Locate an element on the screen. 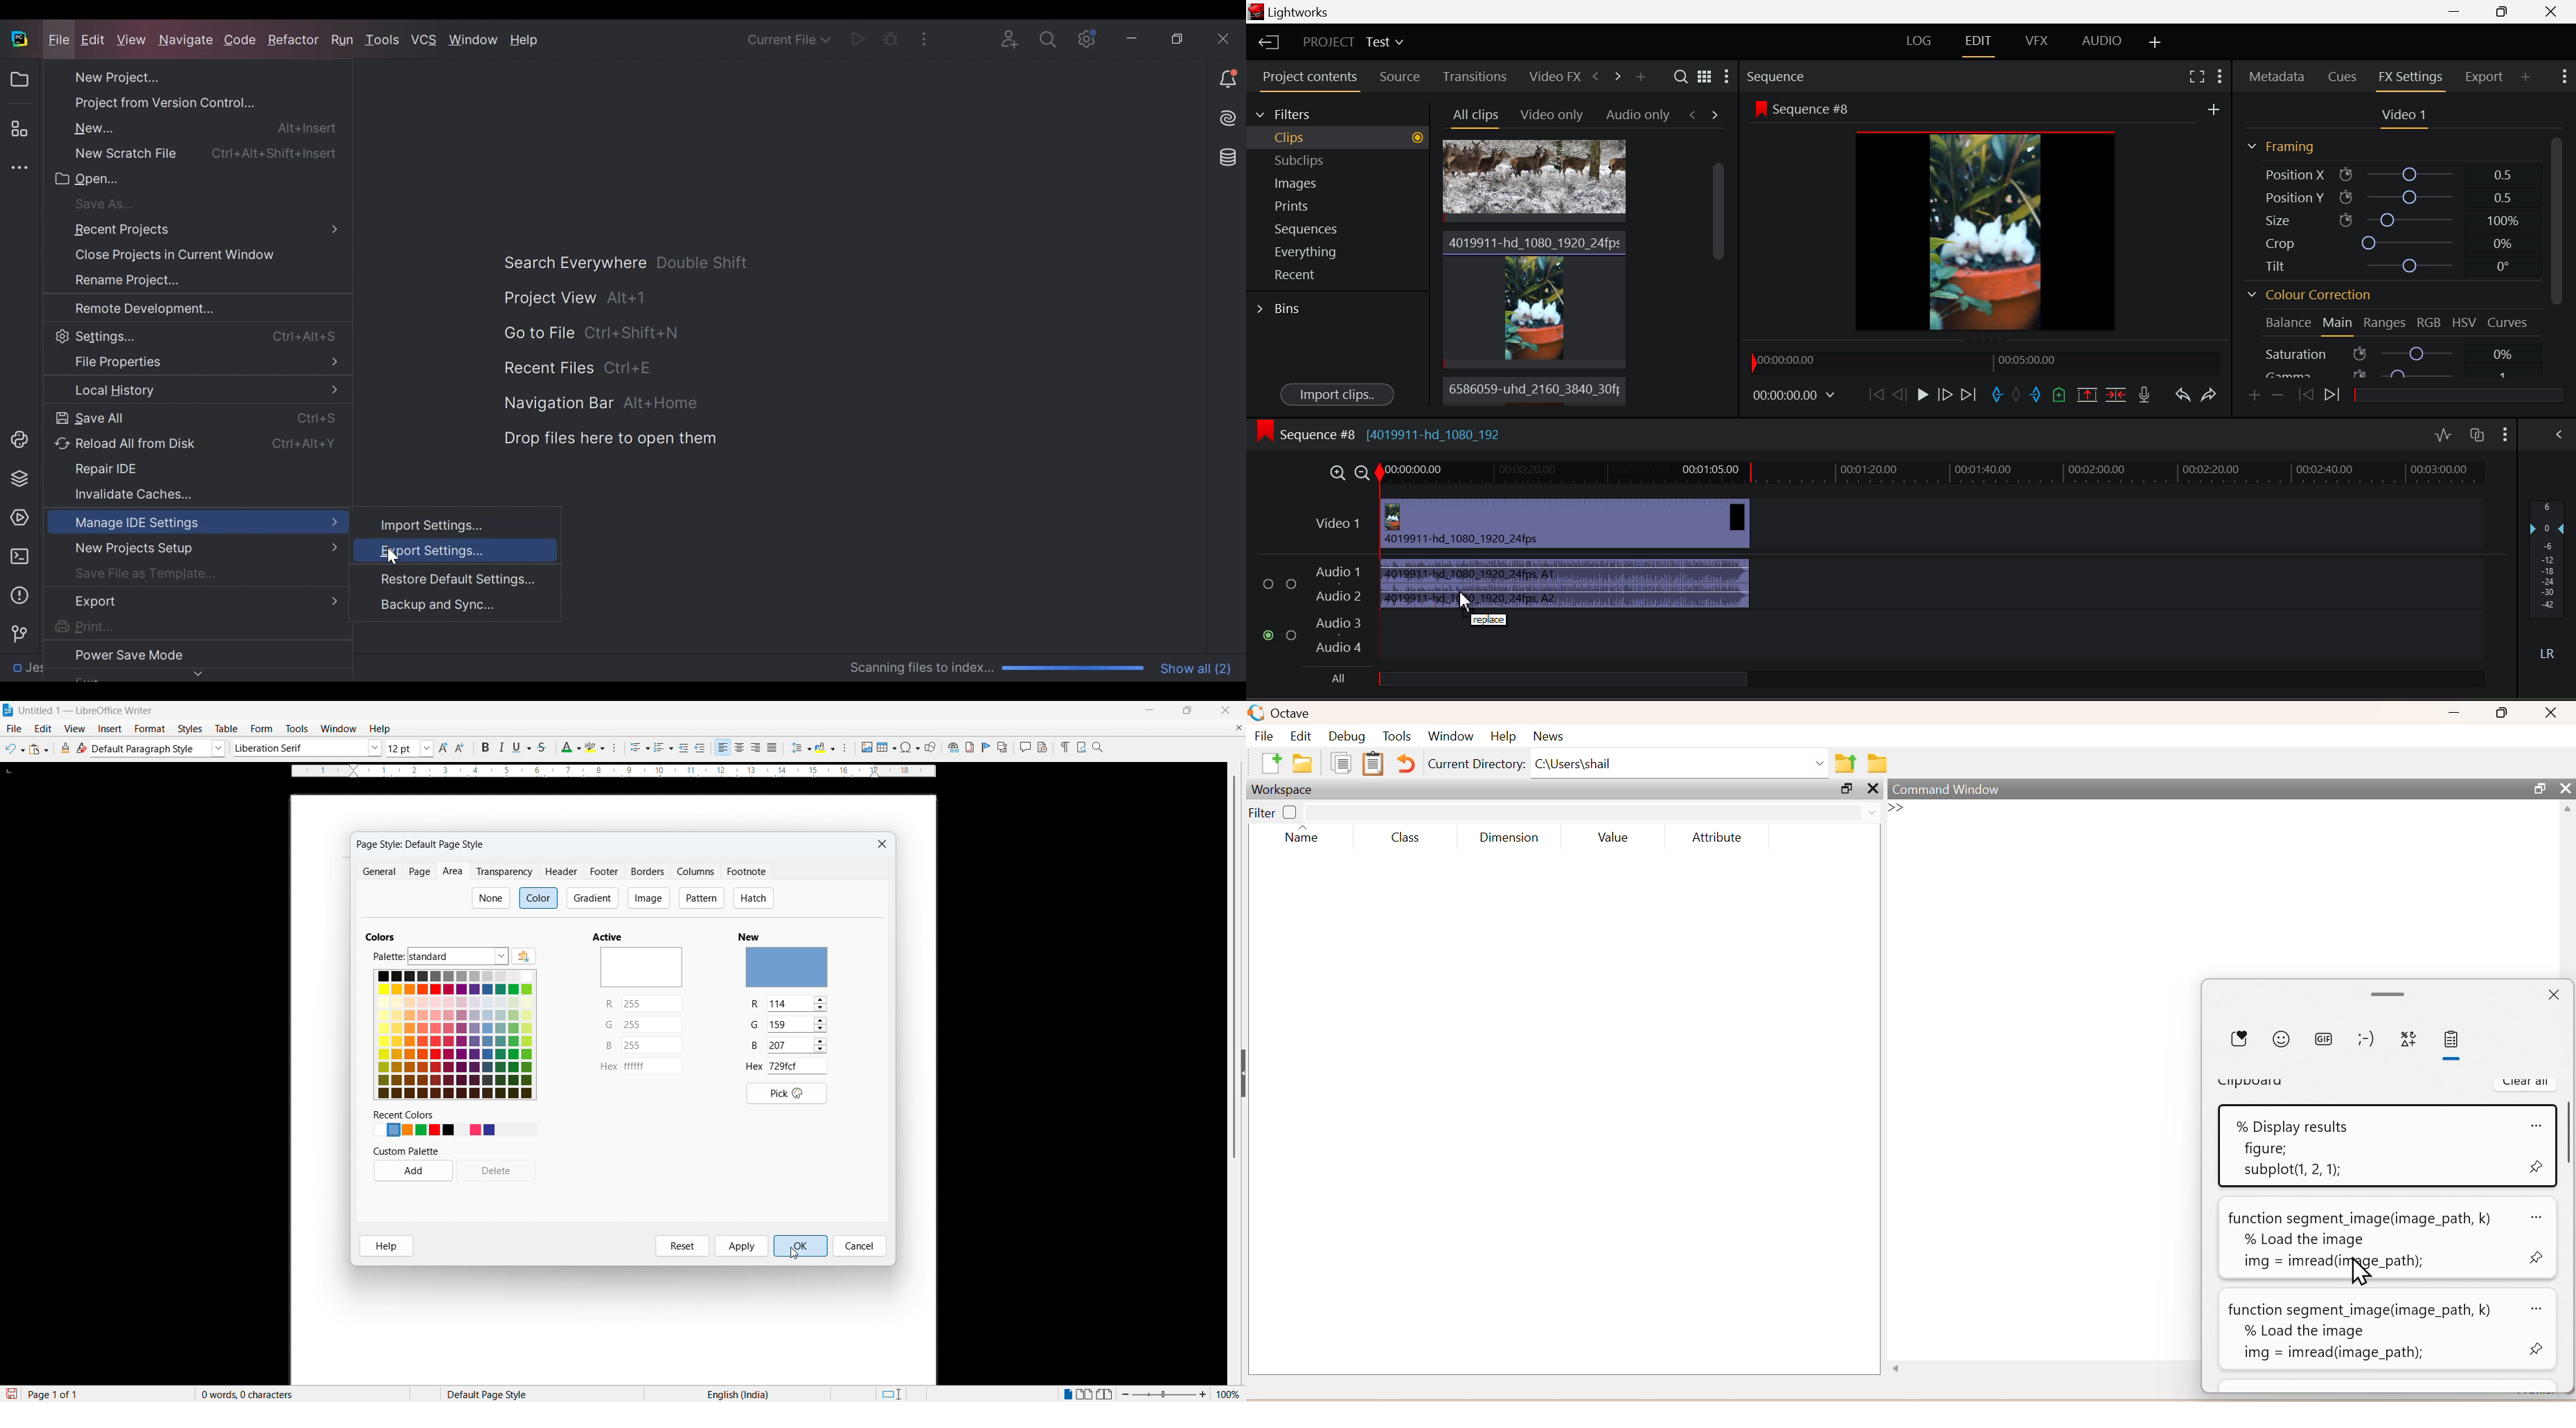  Add Panel is located at coordinates (1640, 76).